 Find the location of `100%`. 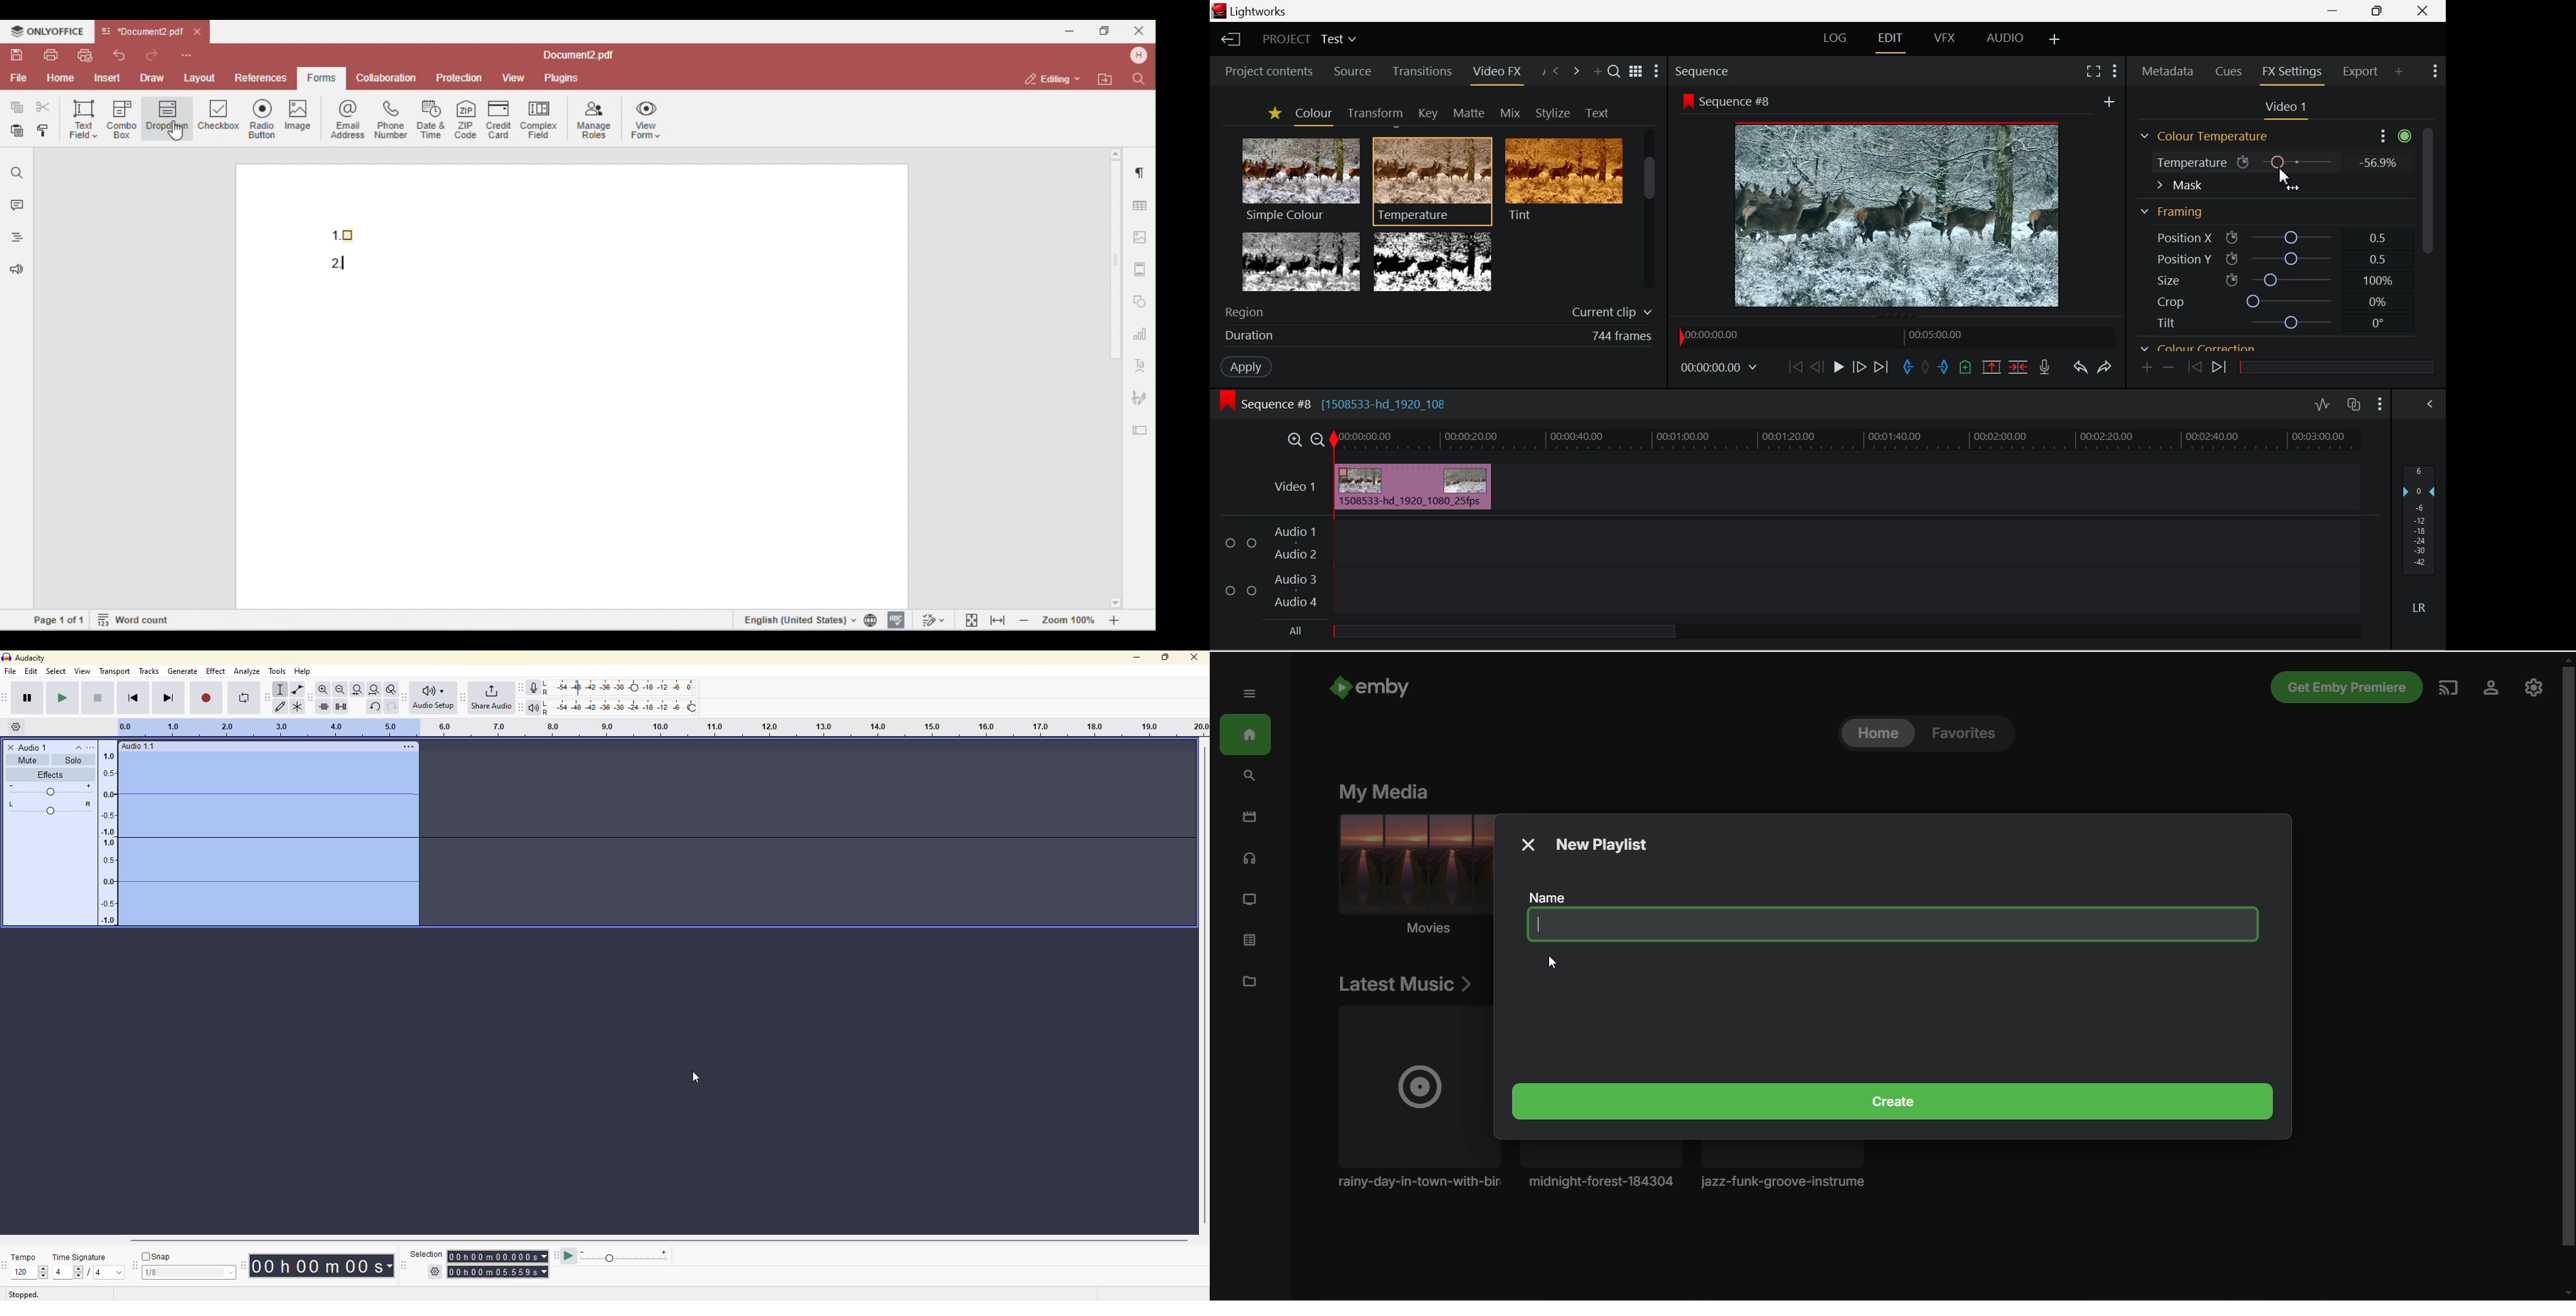

100% is located at coordinates (2379, 282).